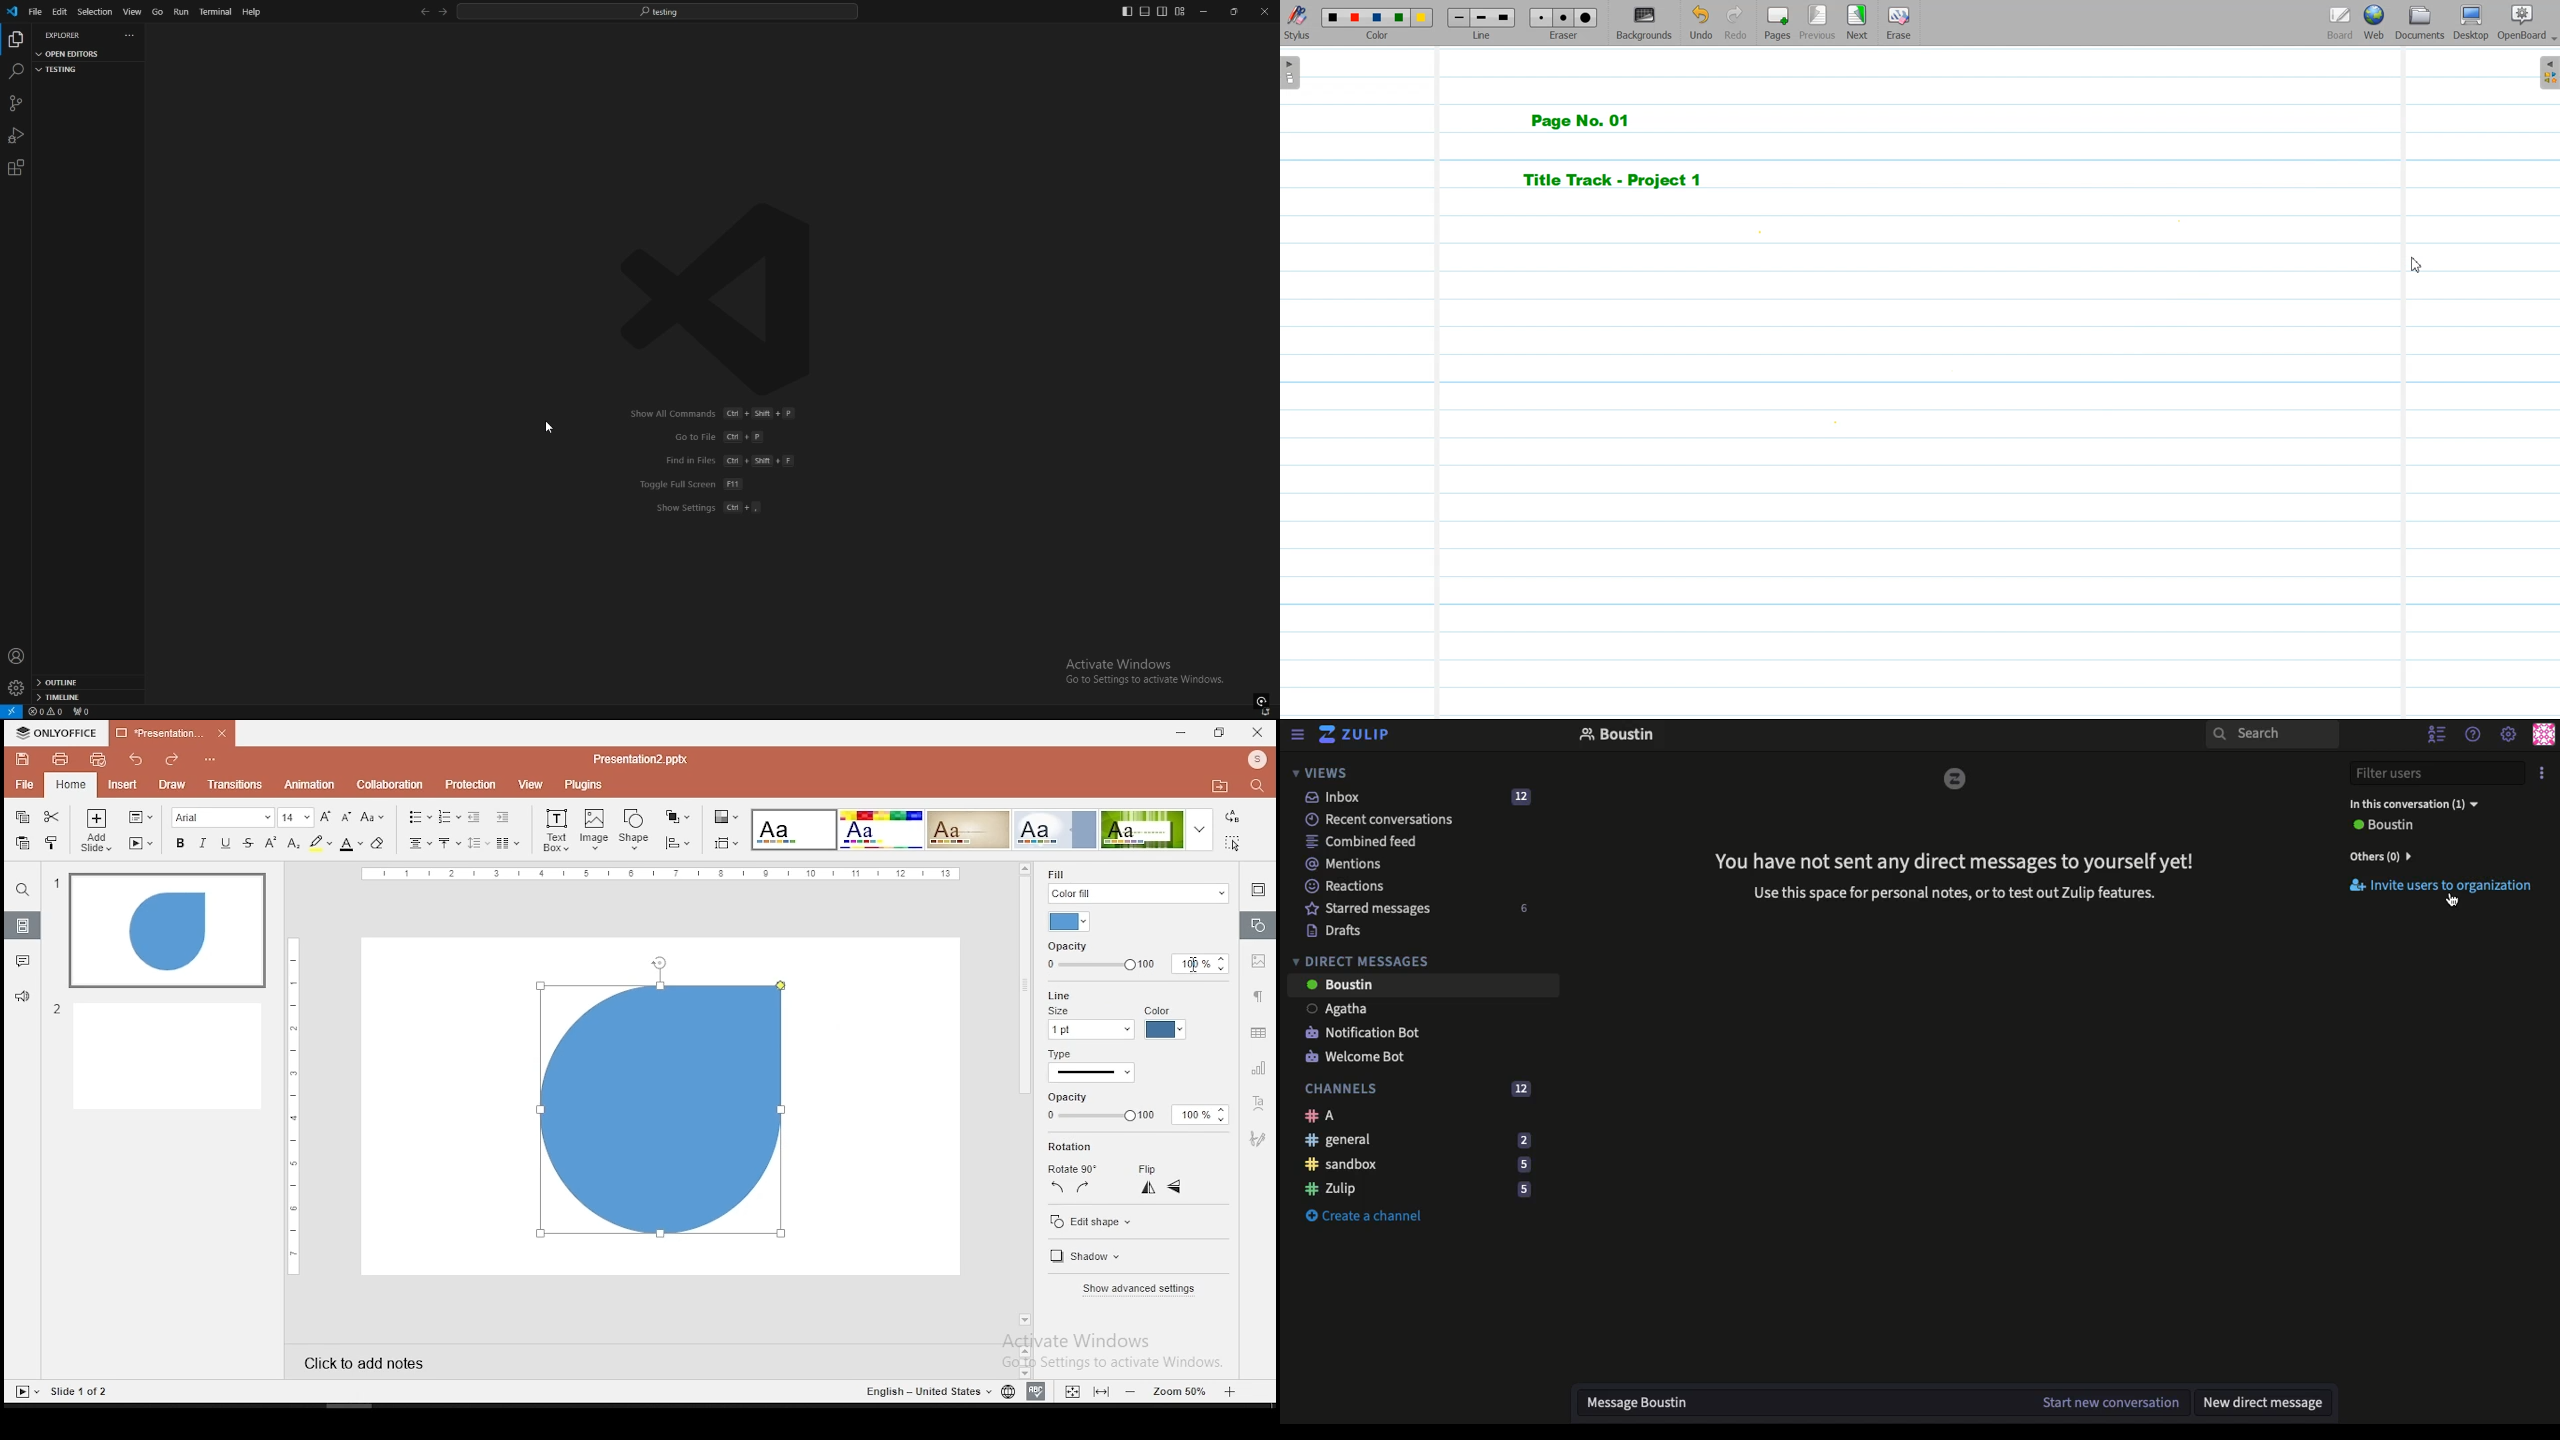  What do you see at coordinates (556, 830) in the screenshot?
I see `text box` at bounding box center [556, 830].